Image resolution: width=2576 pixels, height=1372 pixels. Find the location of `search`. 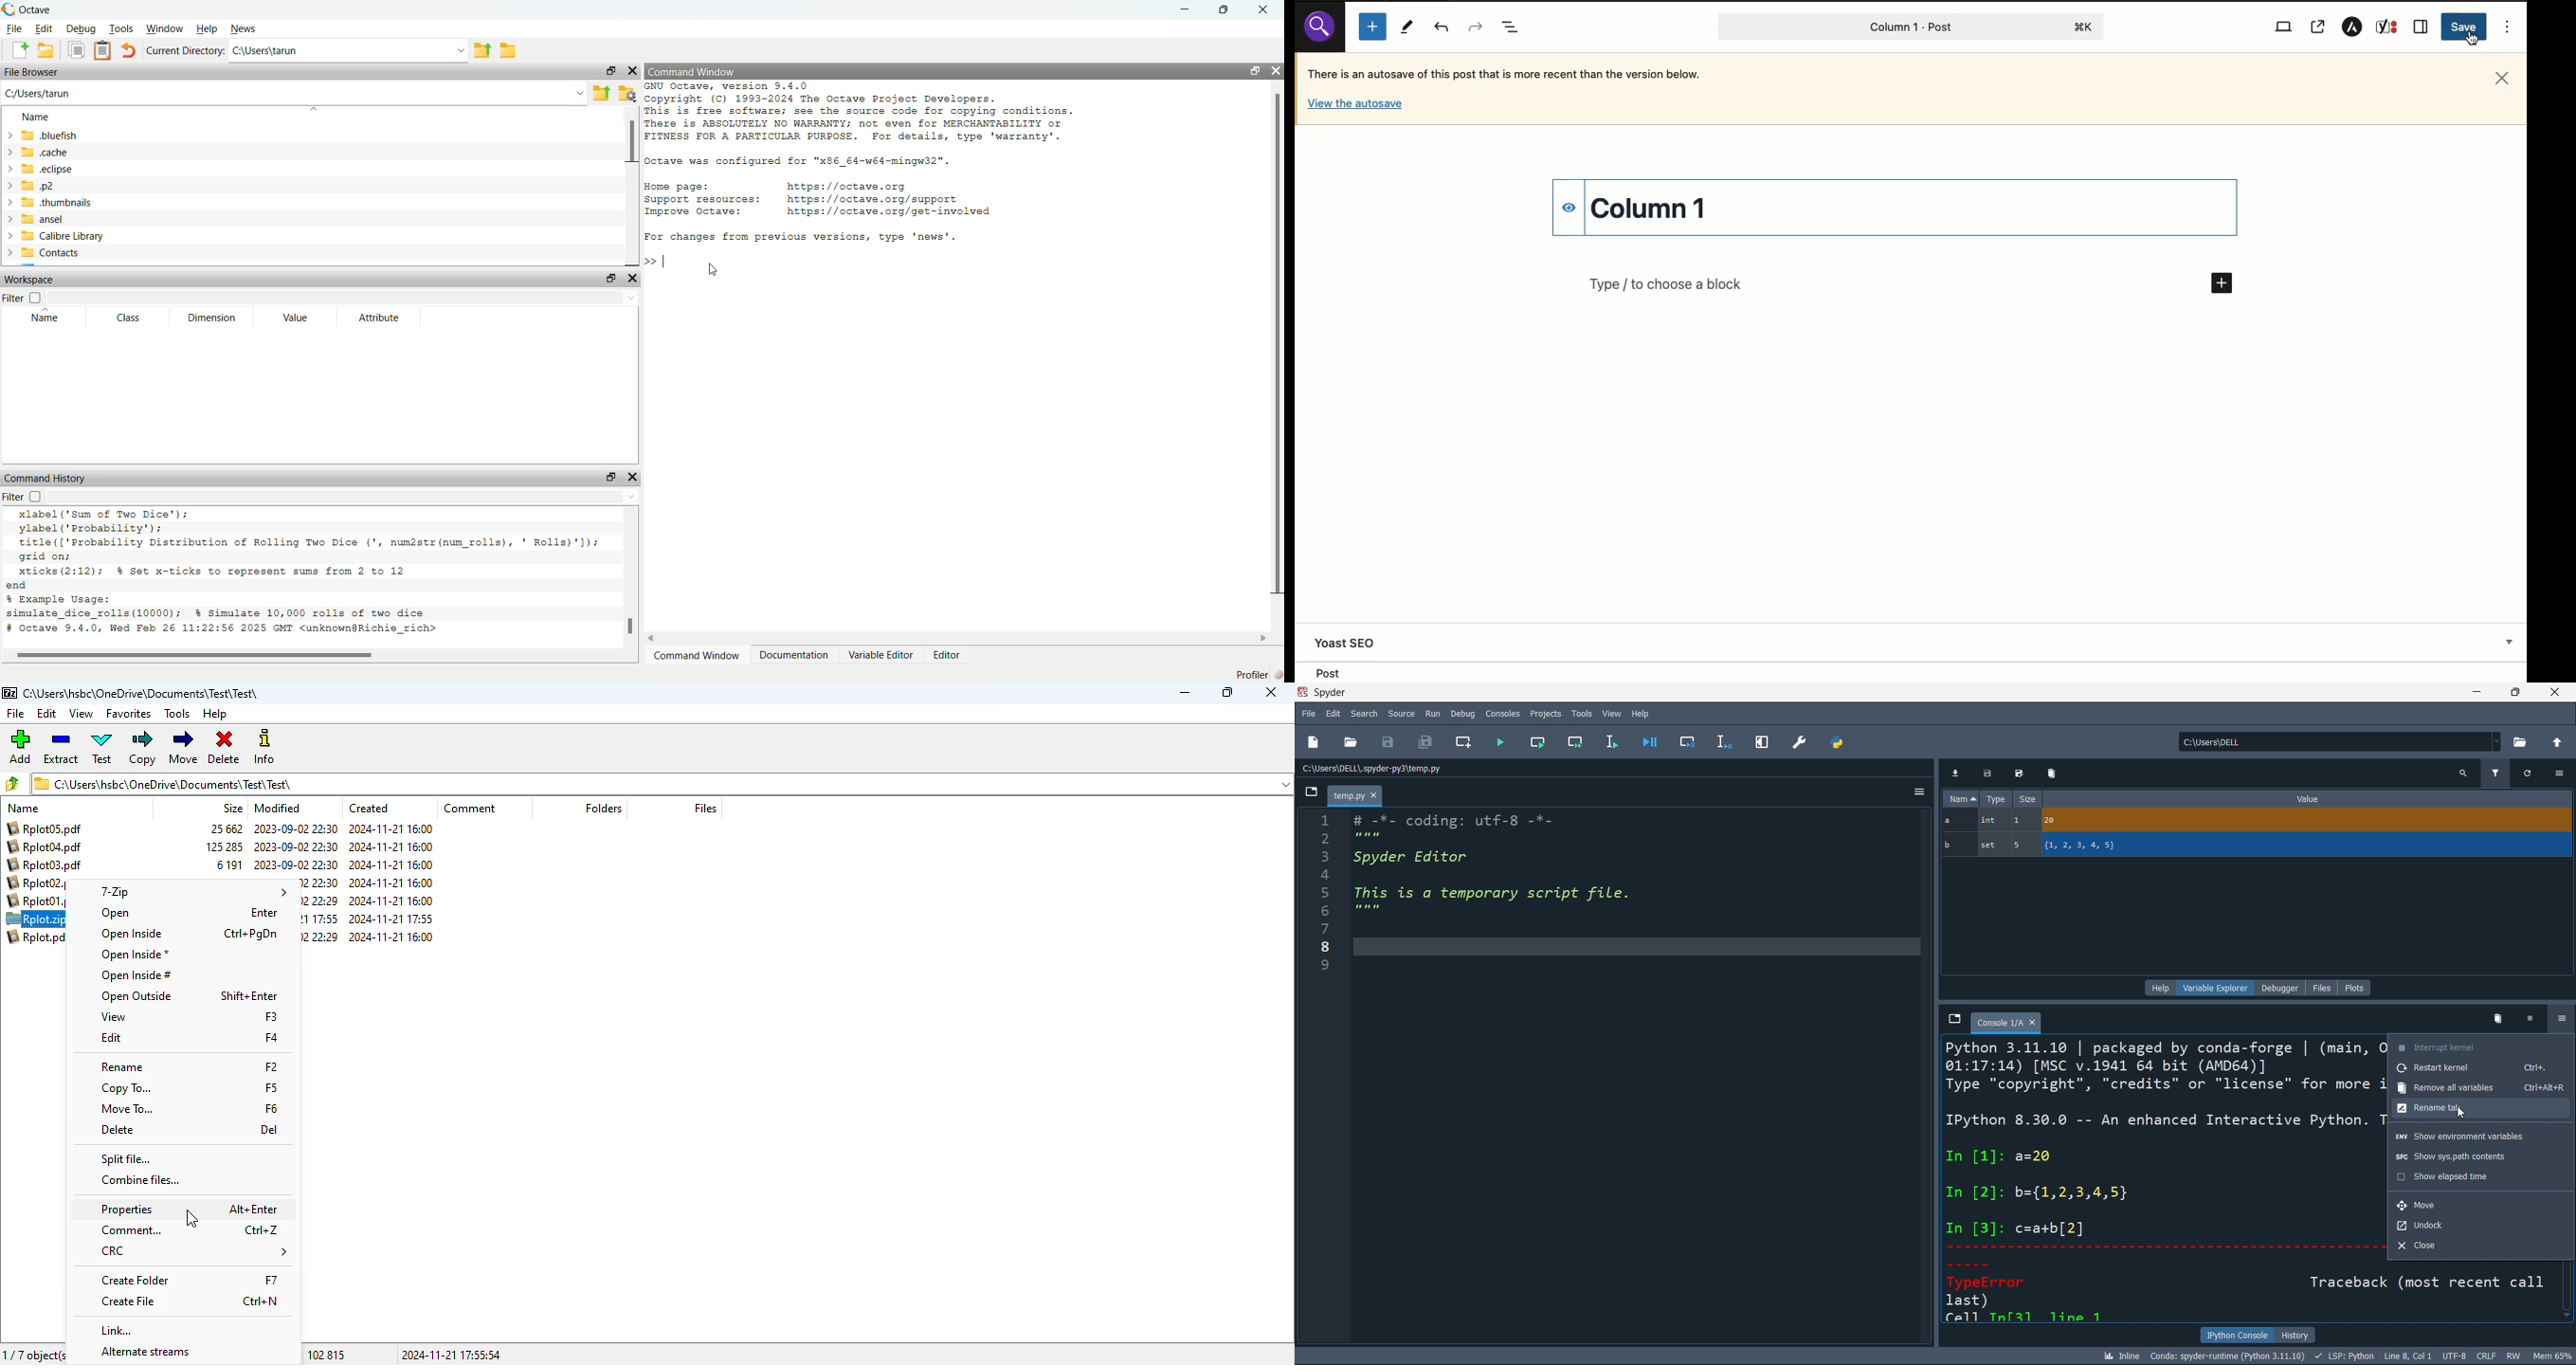

search is located at coordinates (2463, 773).